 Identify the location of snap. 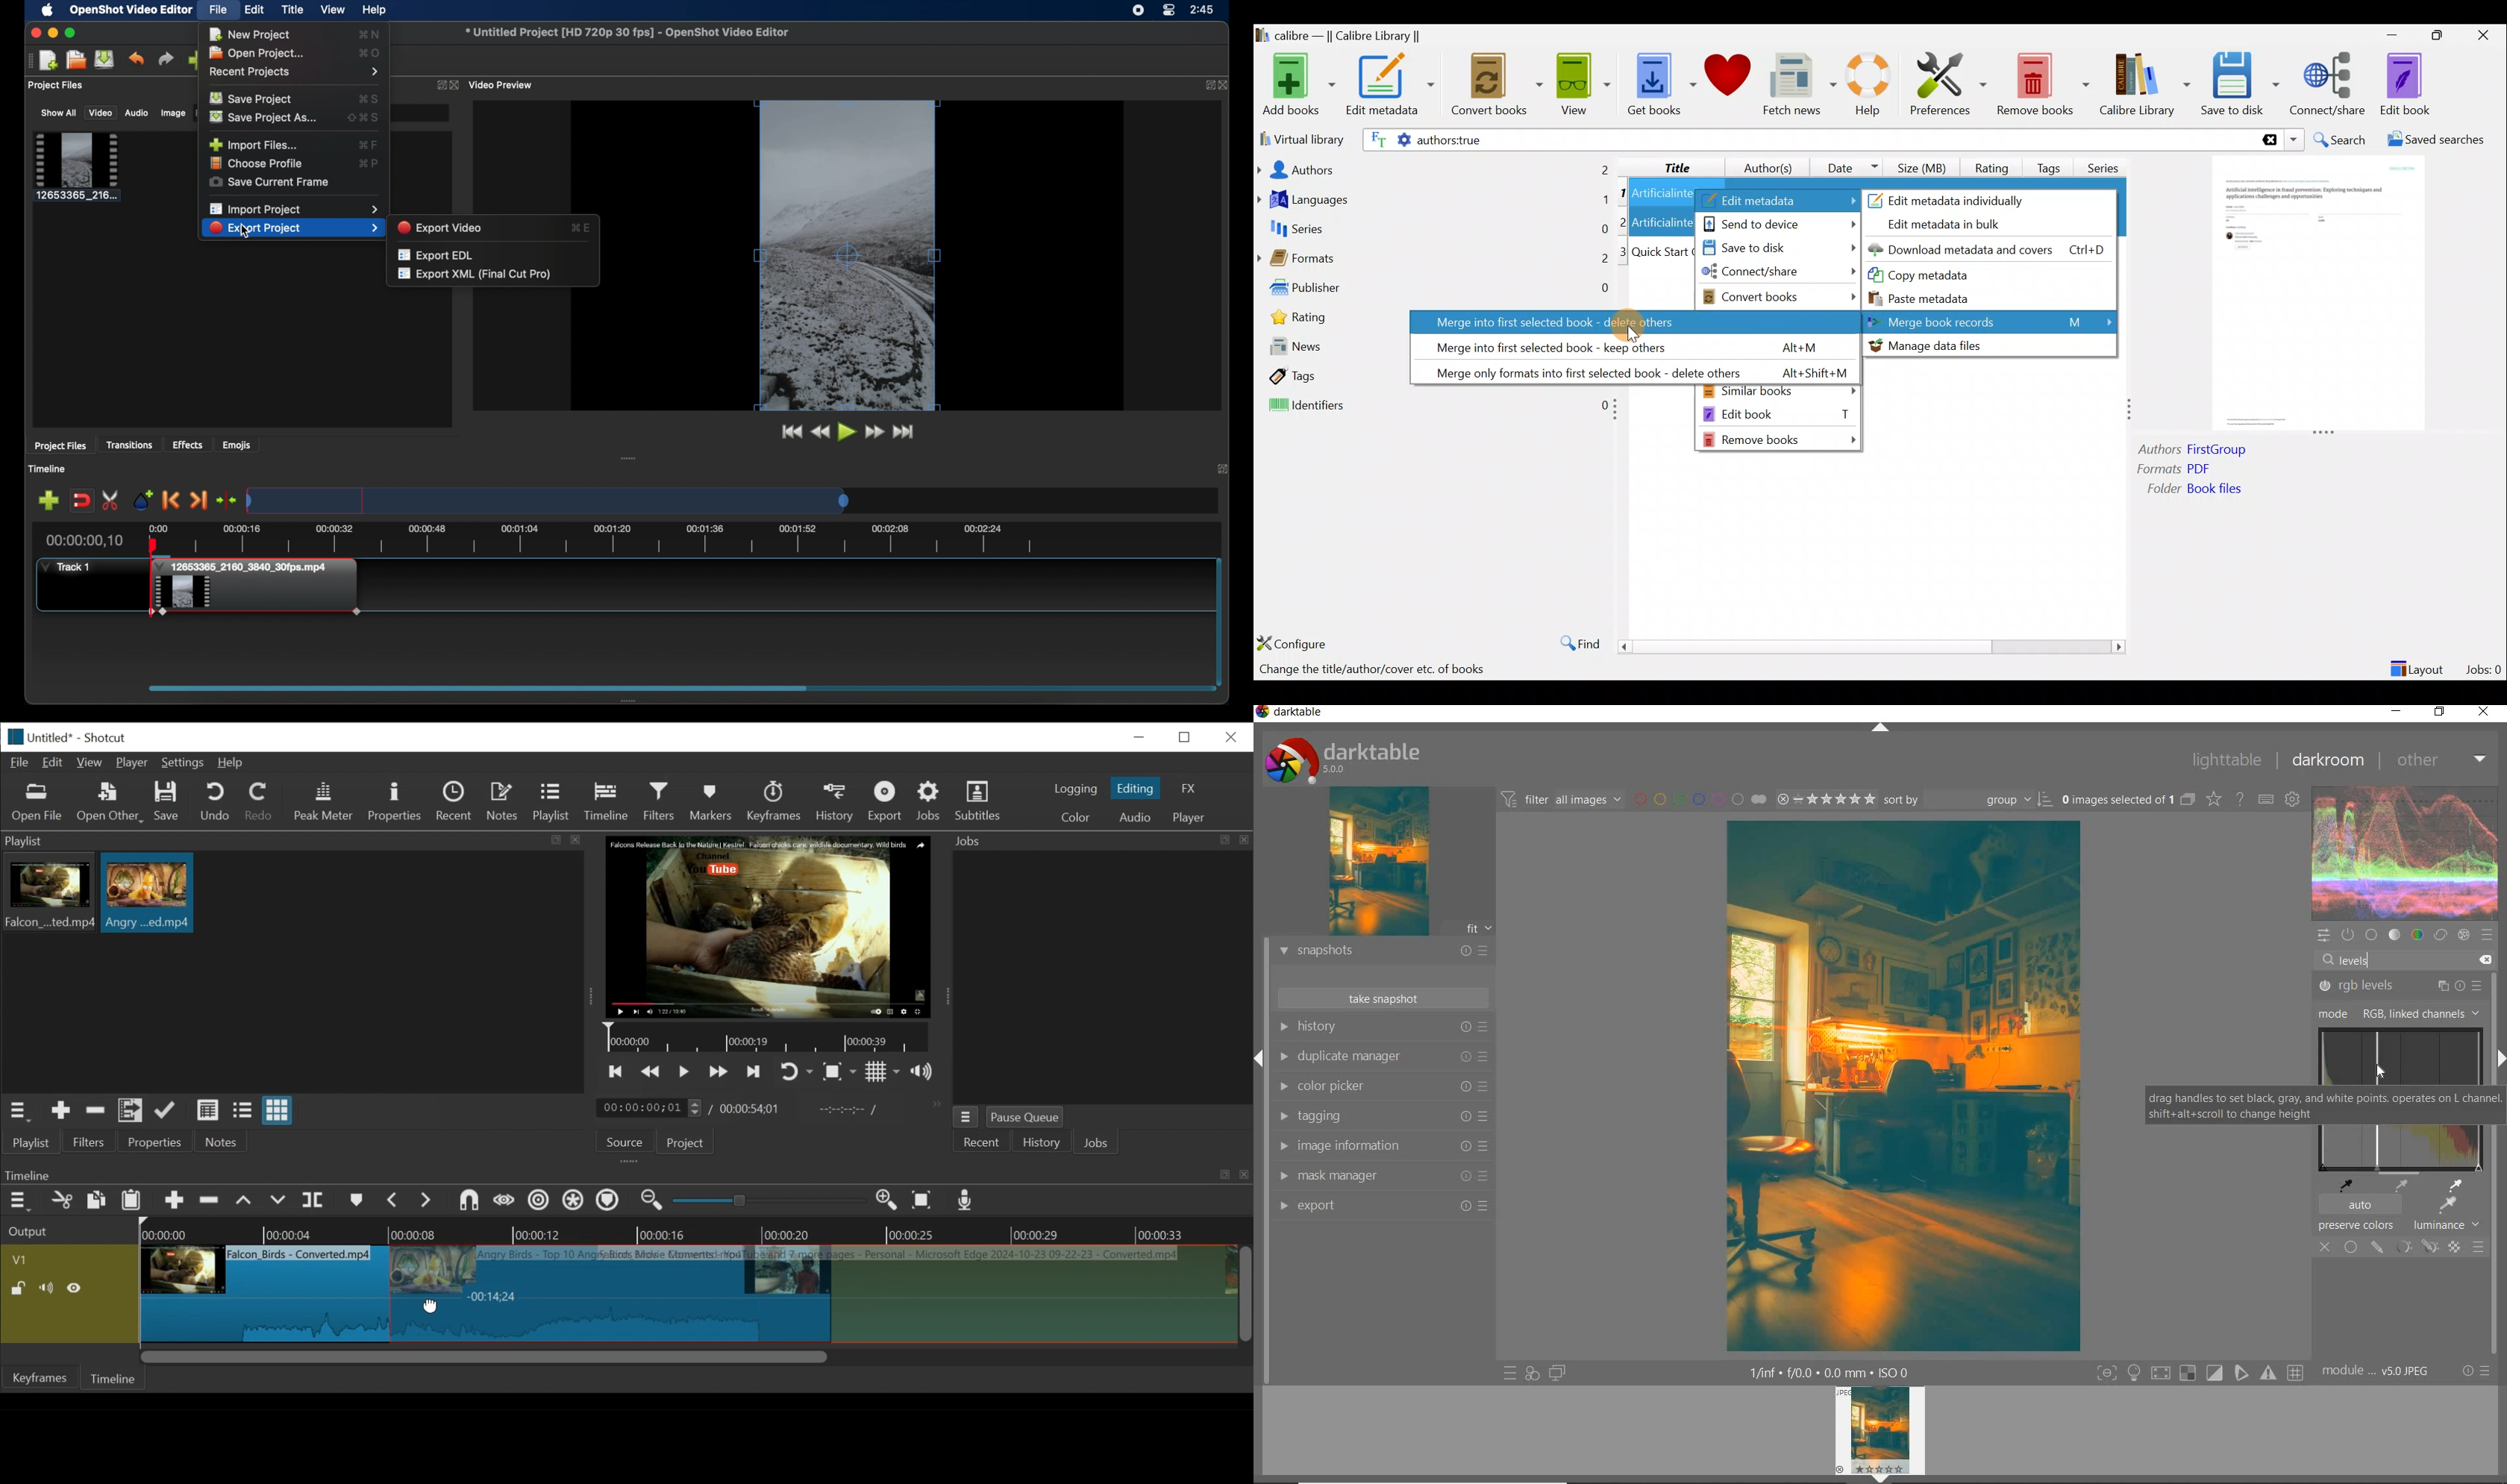
(471, 1202).